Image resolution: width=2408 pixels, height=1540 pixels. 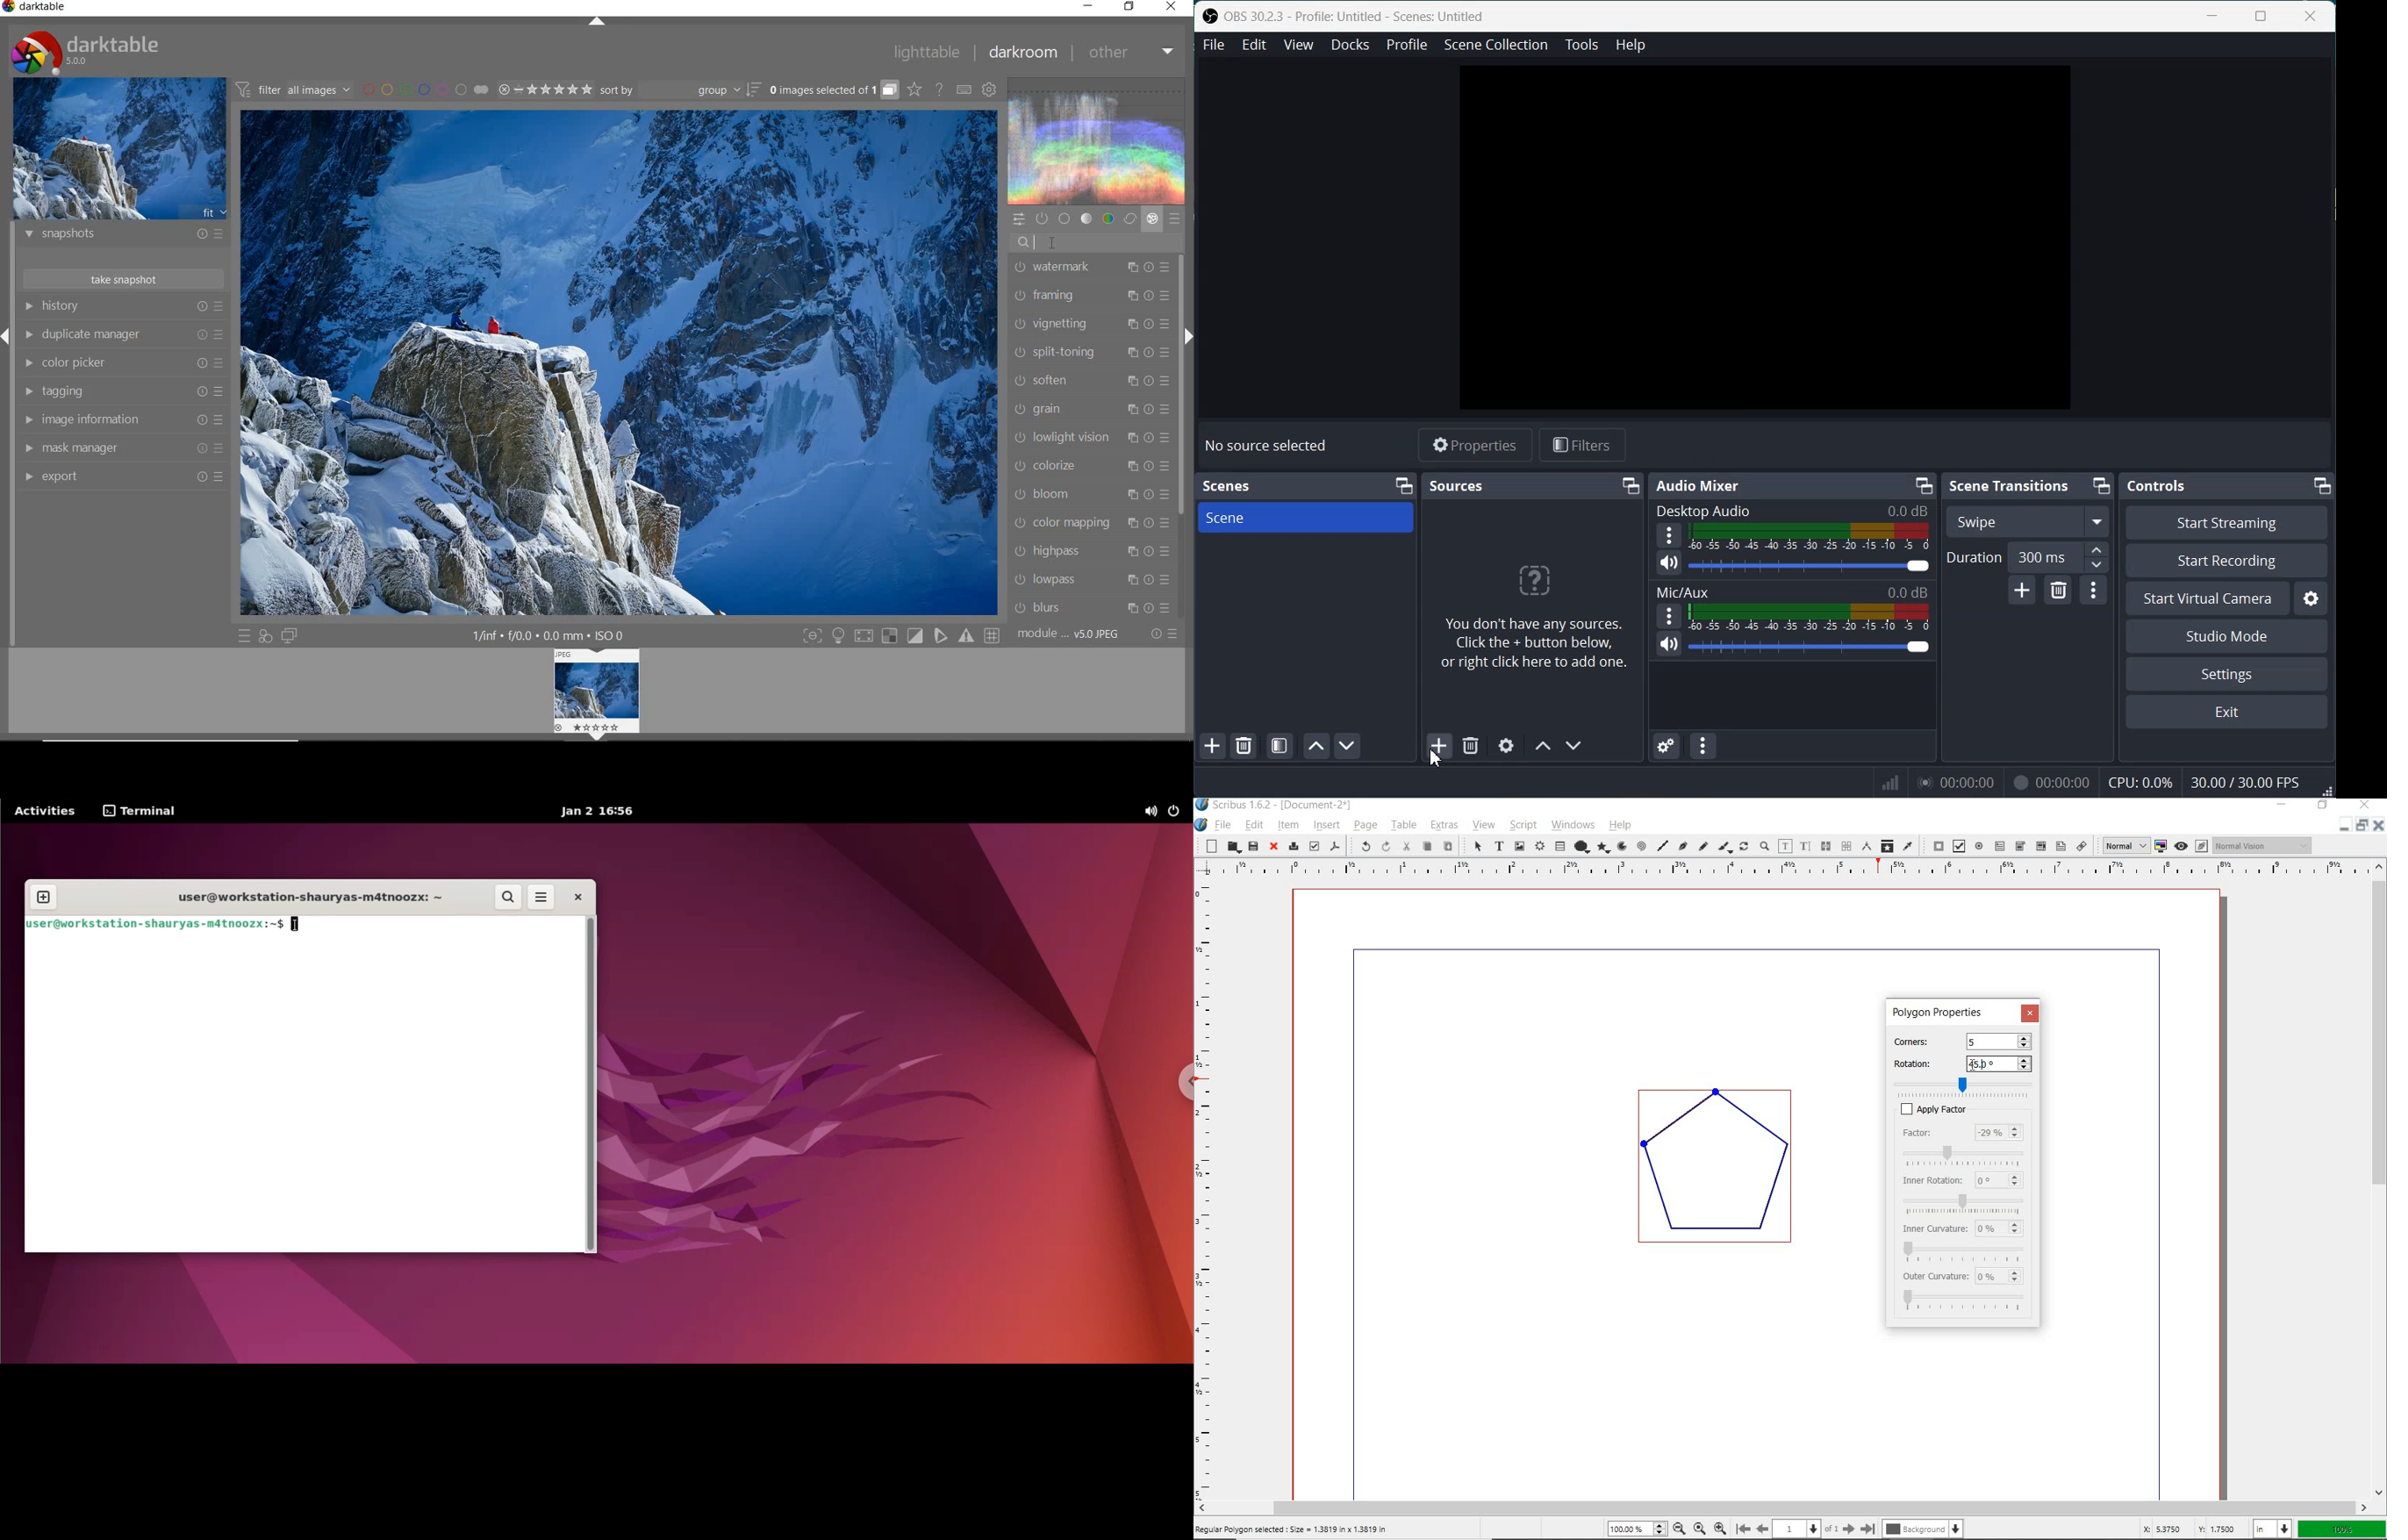 I want to click on Desktop Audio 0.0 dB, so click(x=1790, y=511).